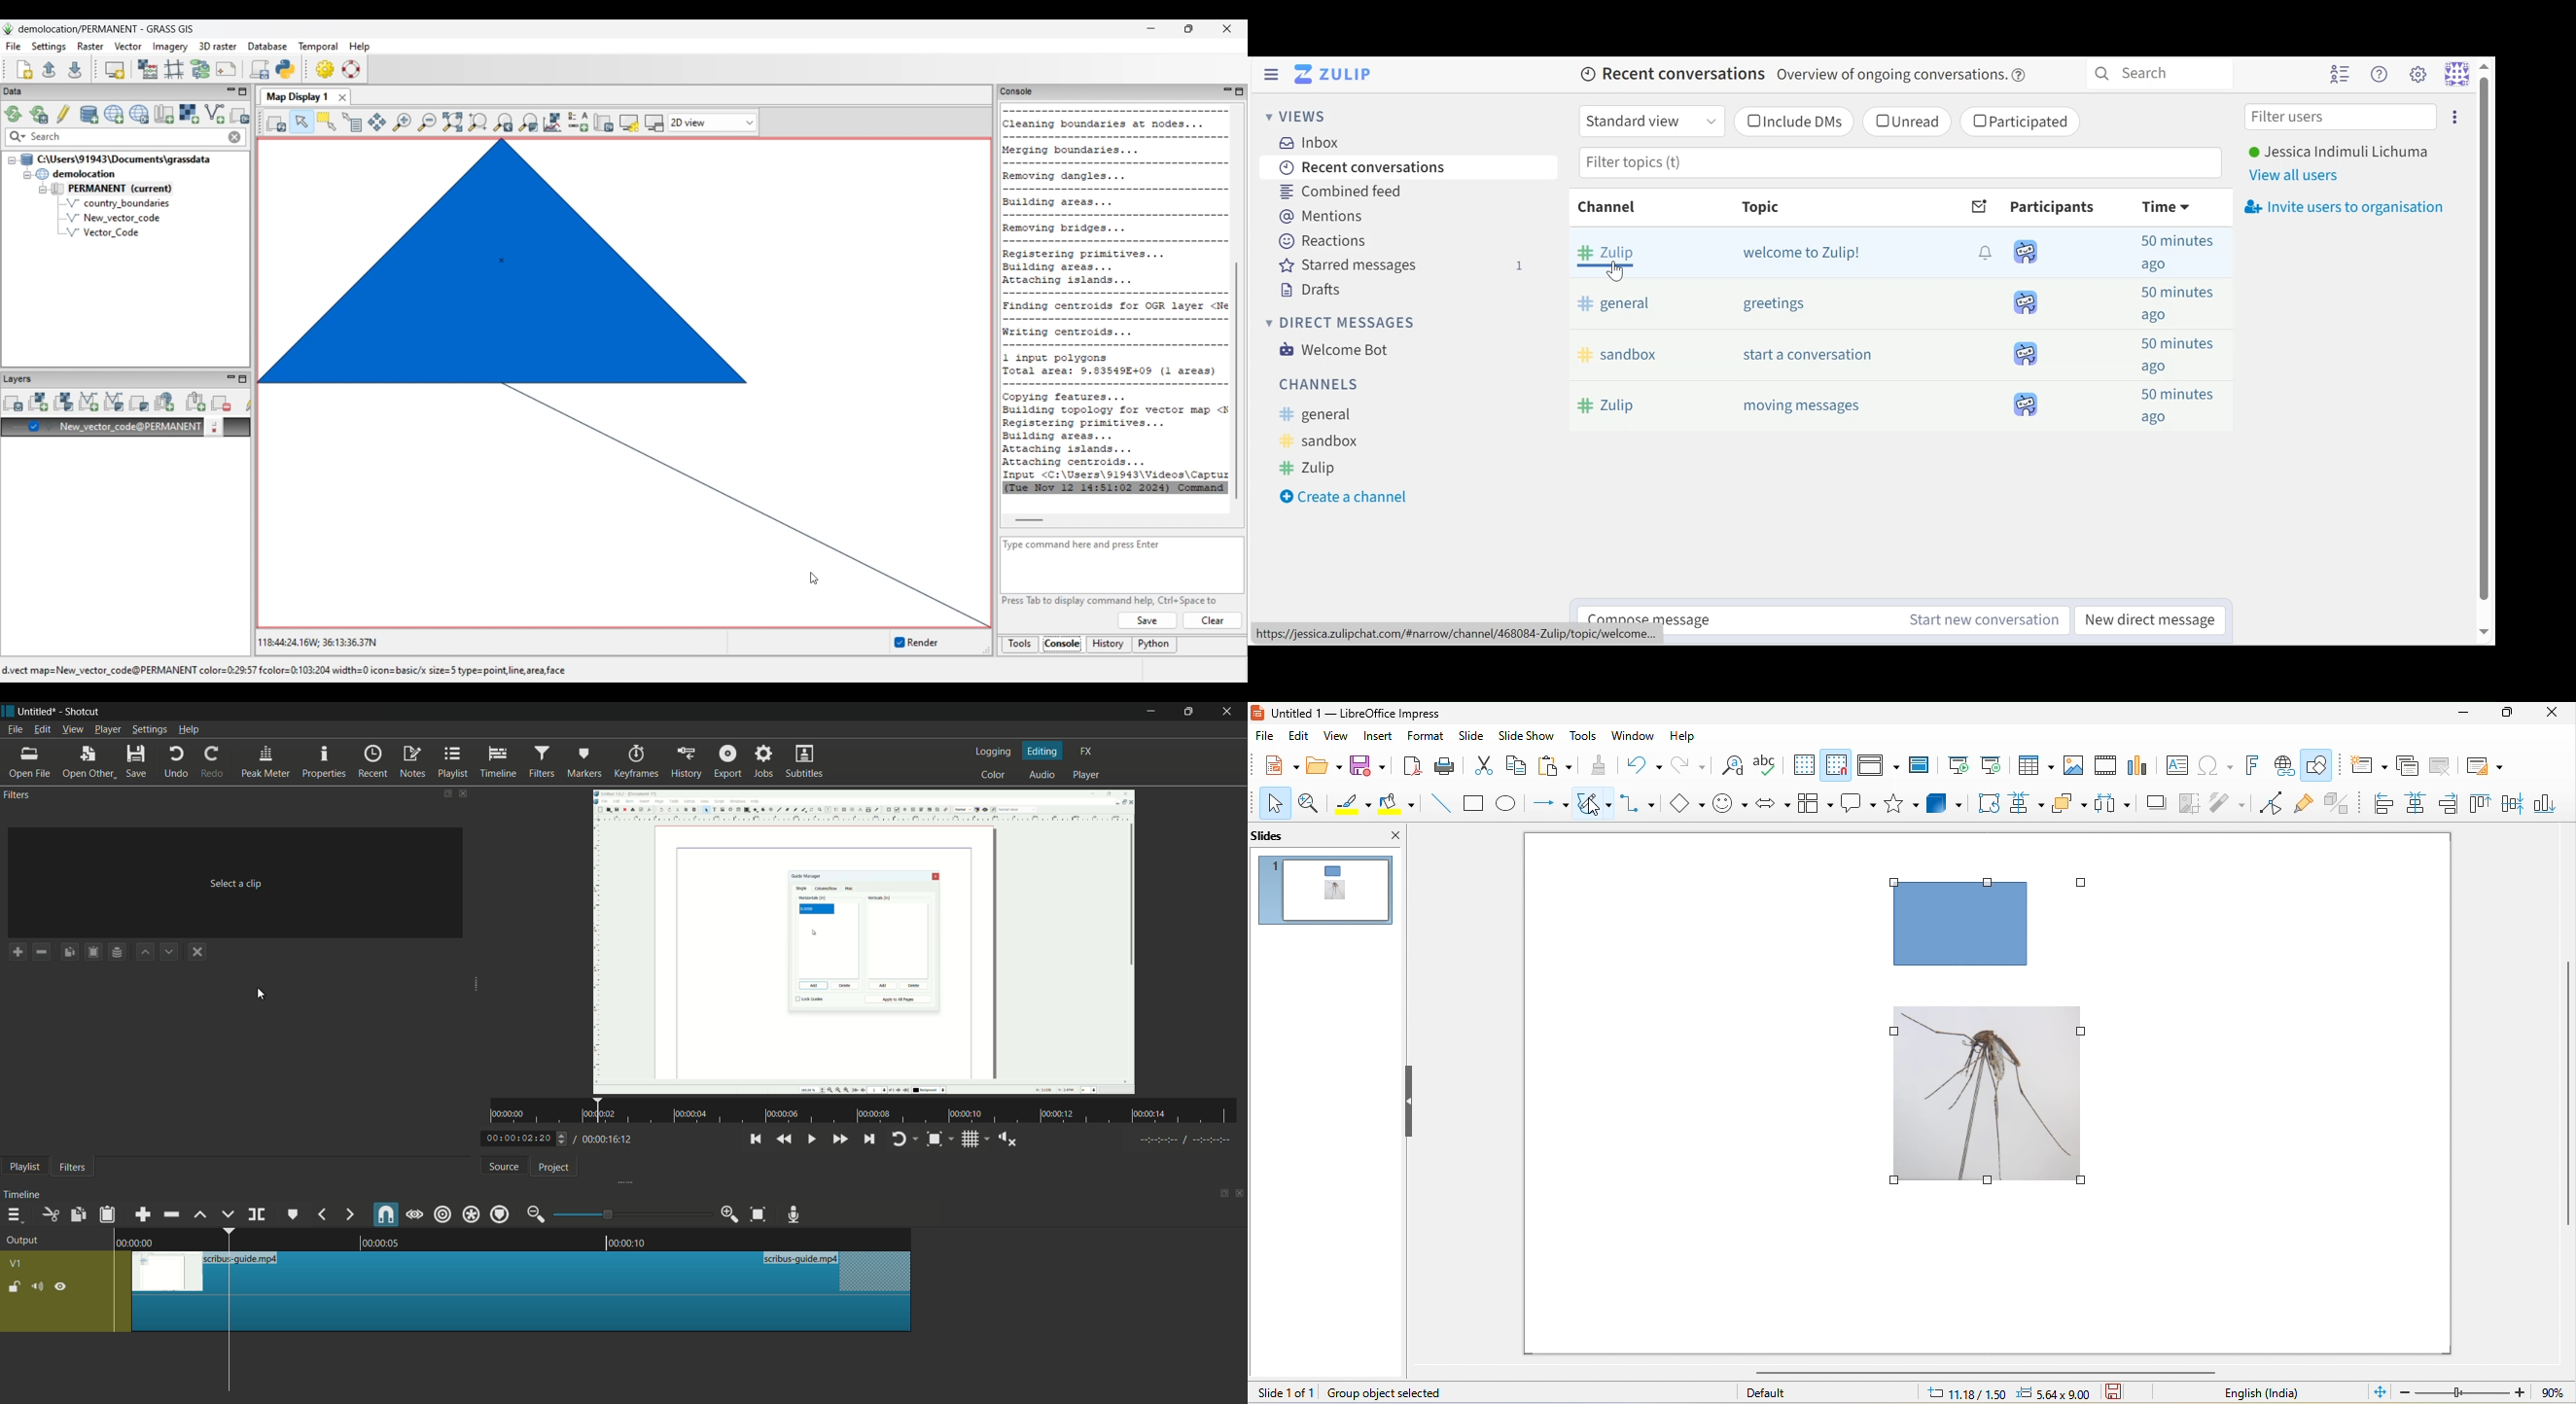  I want to click on Sandbox, so click(1324, 441).